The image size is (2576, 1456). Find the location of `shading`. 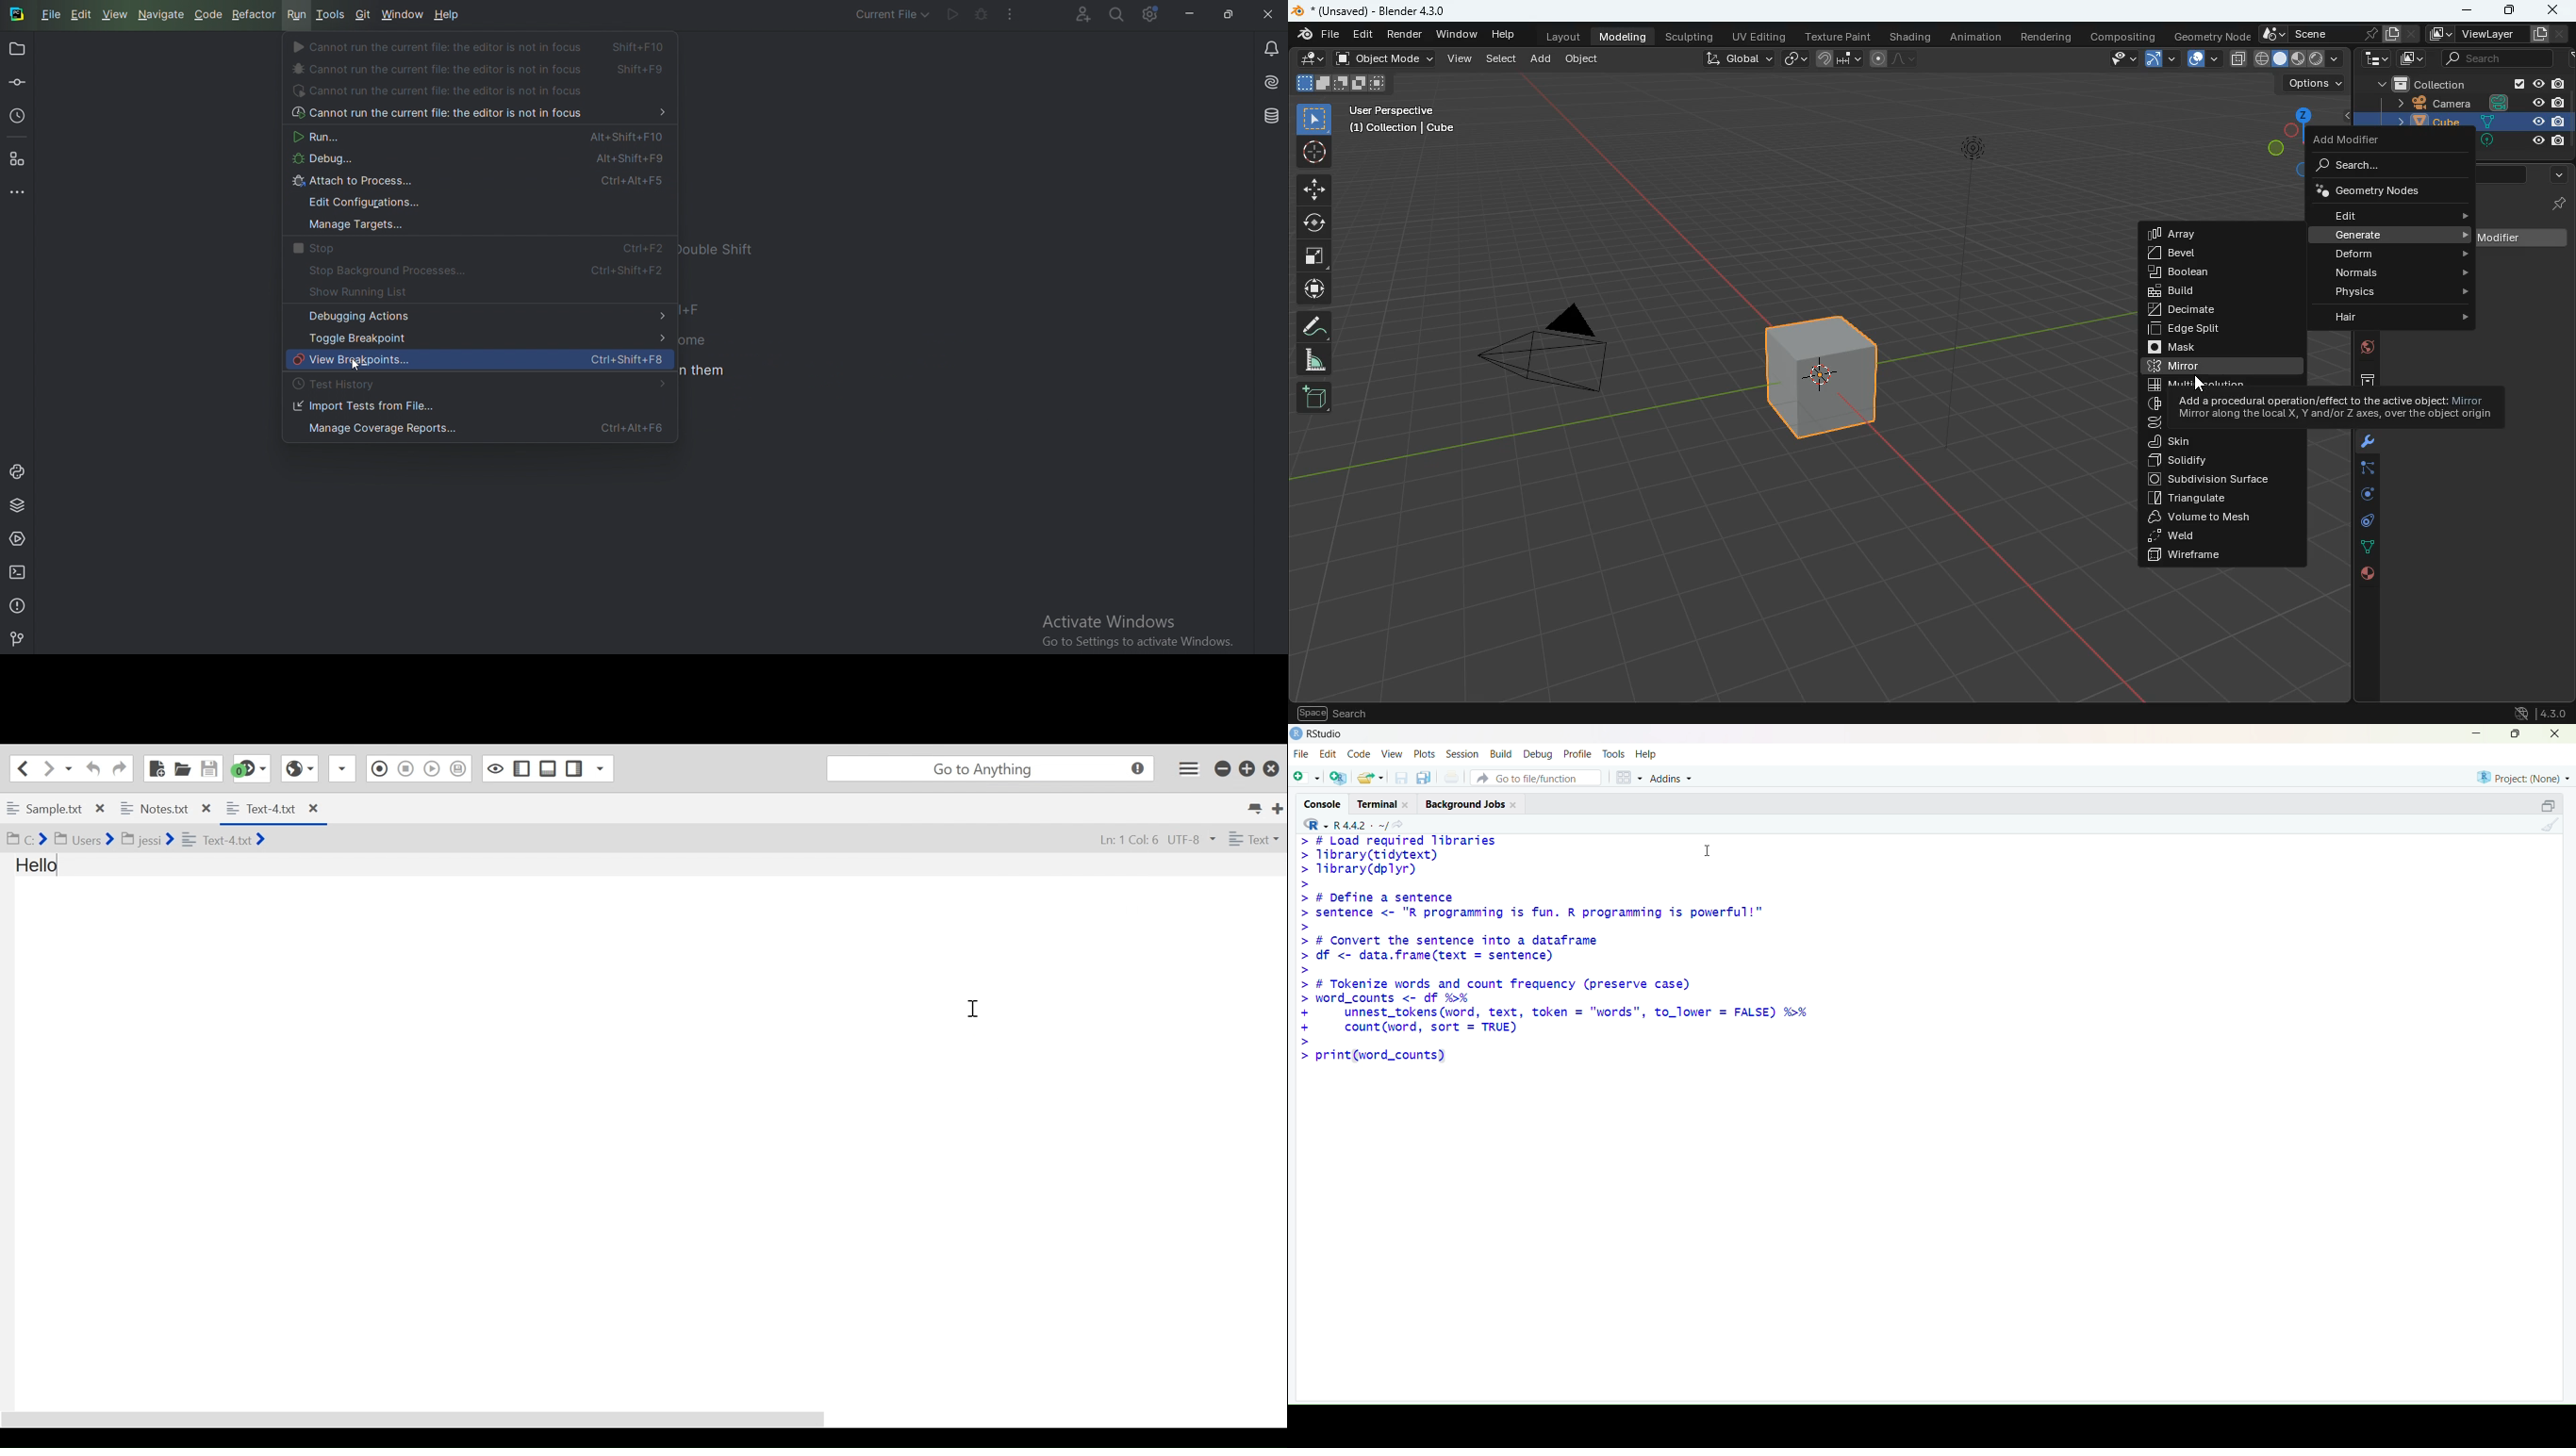

shading is located at coordinates (1913, 37).